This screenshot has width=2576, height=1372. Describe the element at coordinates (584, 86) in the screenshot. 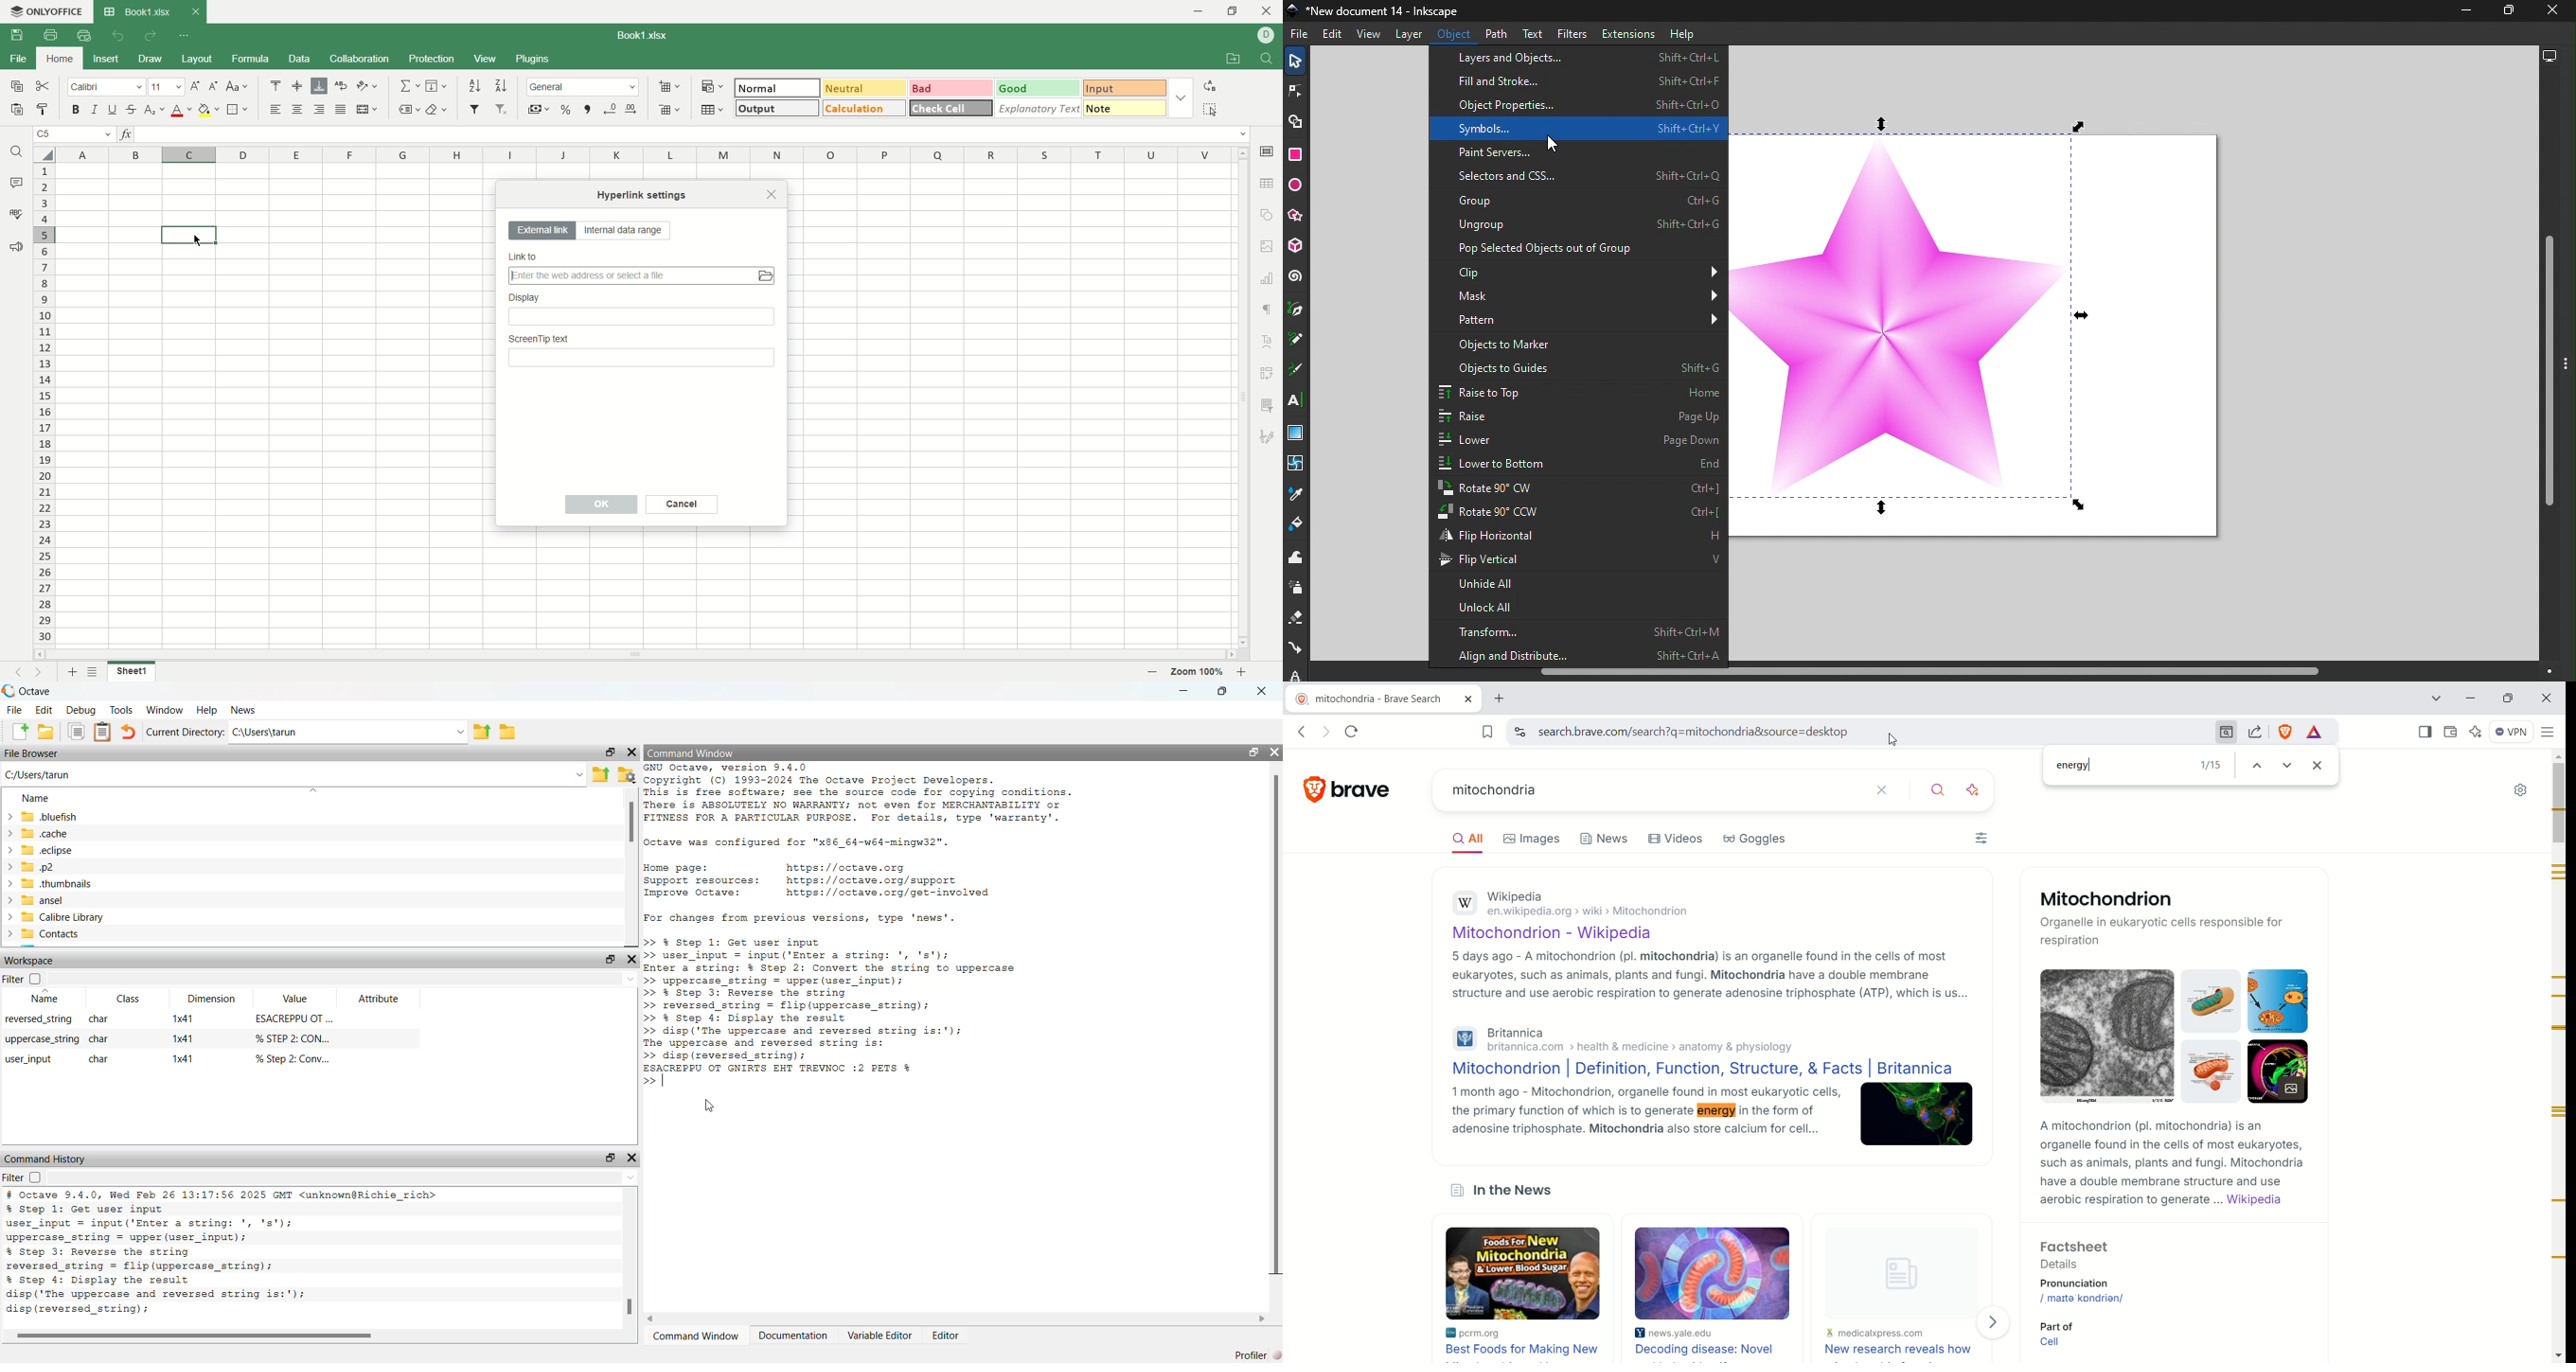

I see `general` at that location.